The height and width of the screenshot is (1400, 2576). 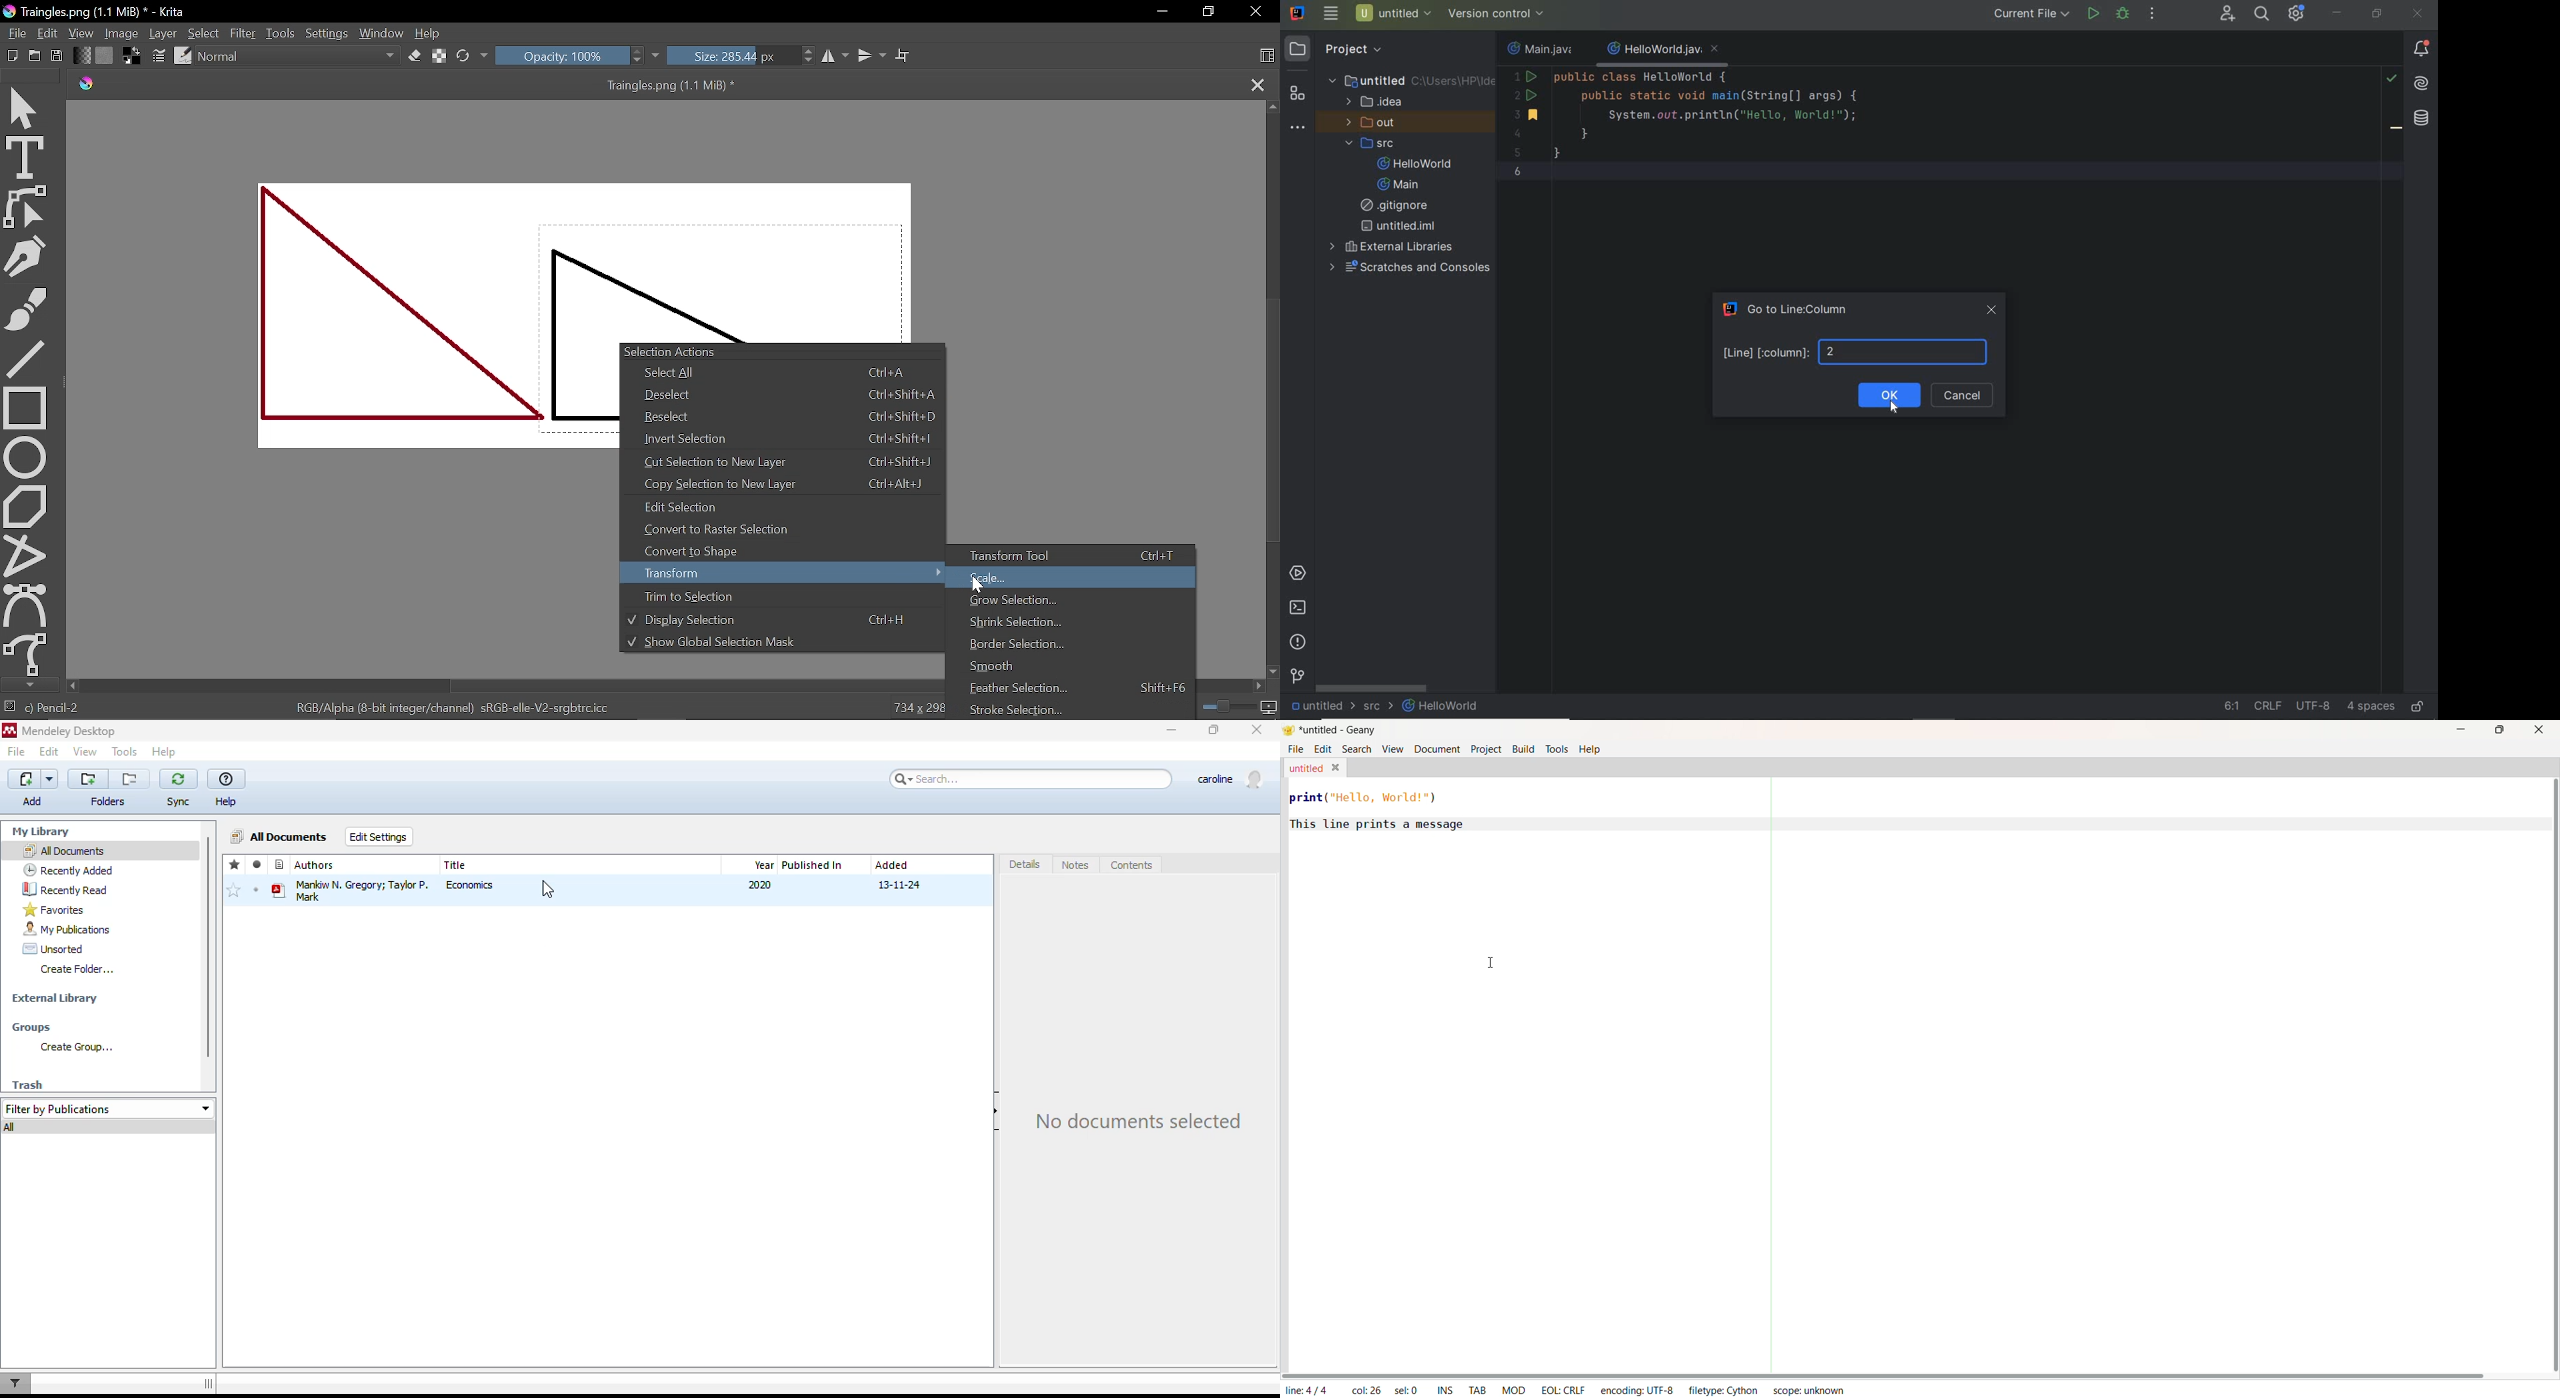 I want to click on year, so click(x=763, y=864).